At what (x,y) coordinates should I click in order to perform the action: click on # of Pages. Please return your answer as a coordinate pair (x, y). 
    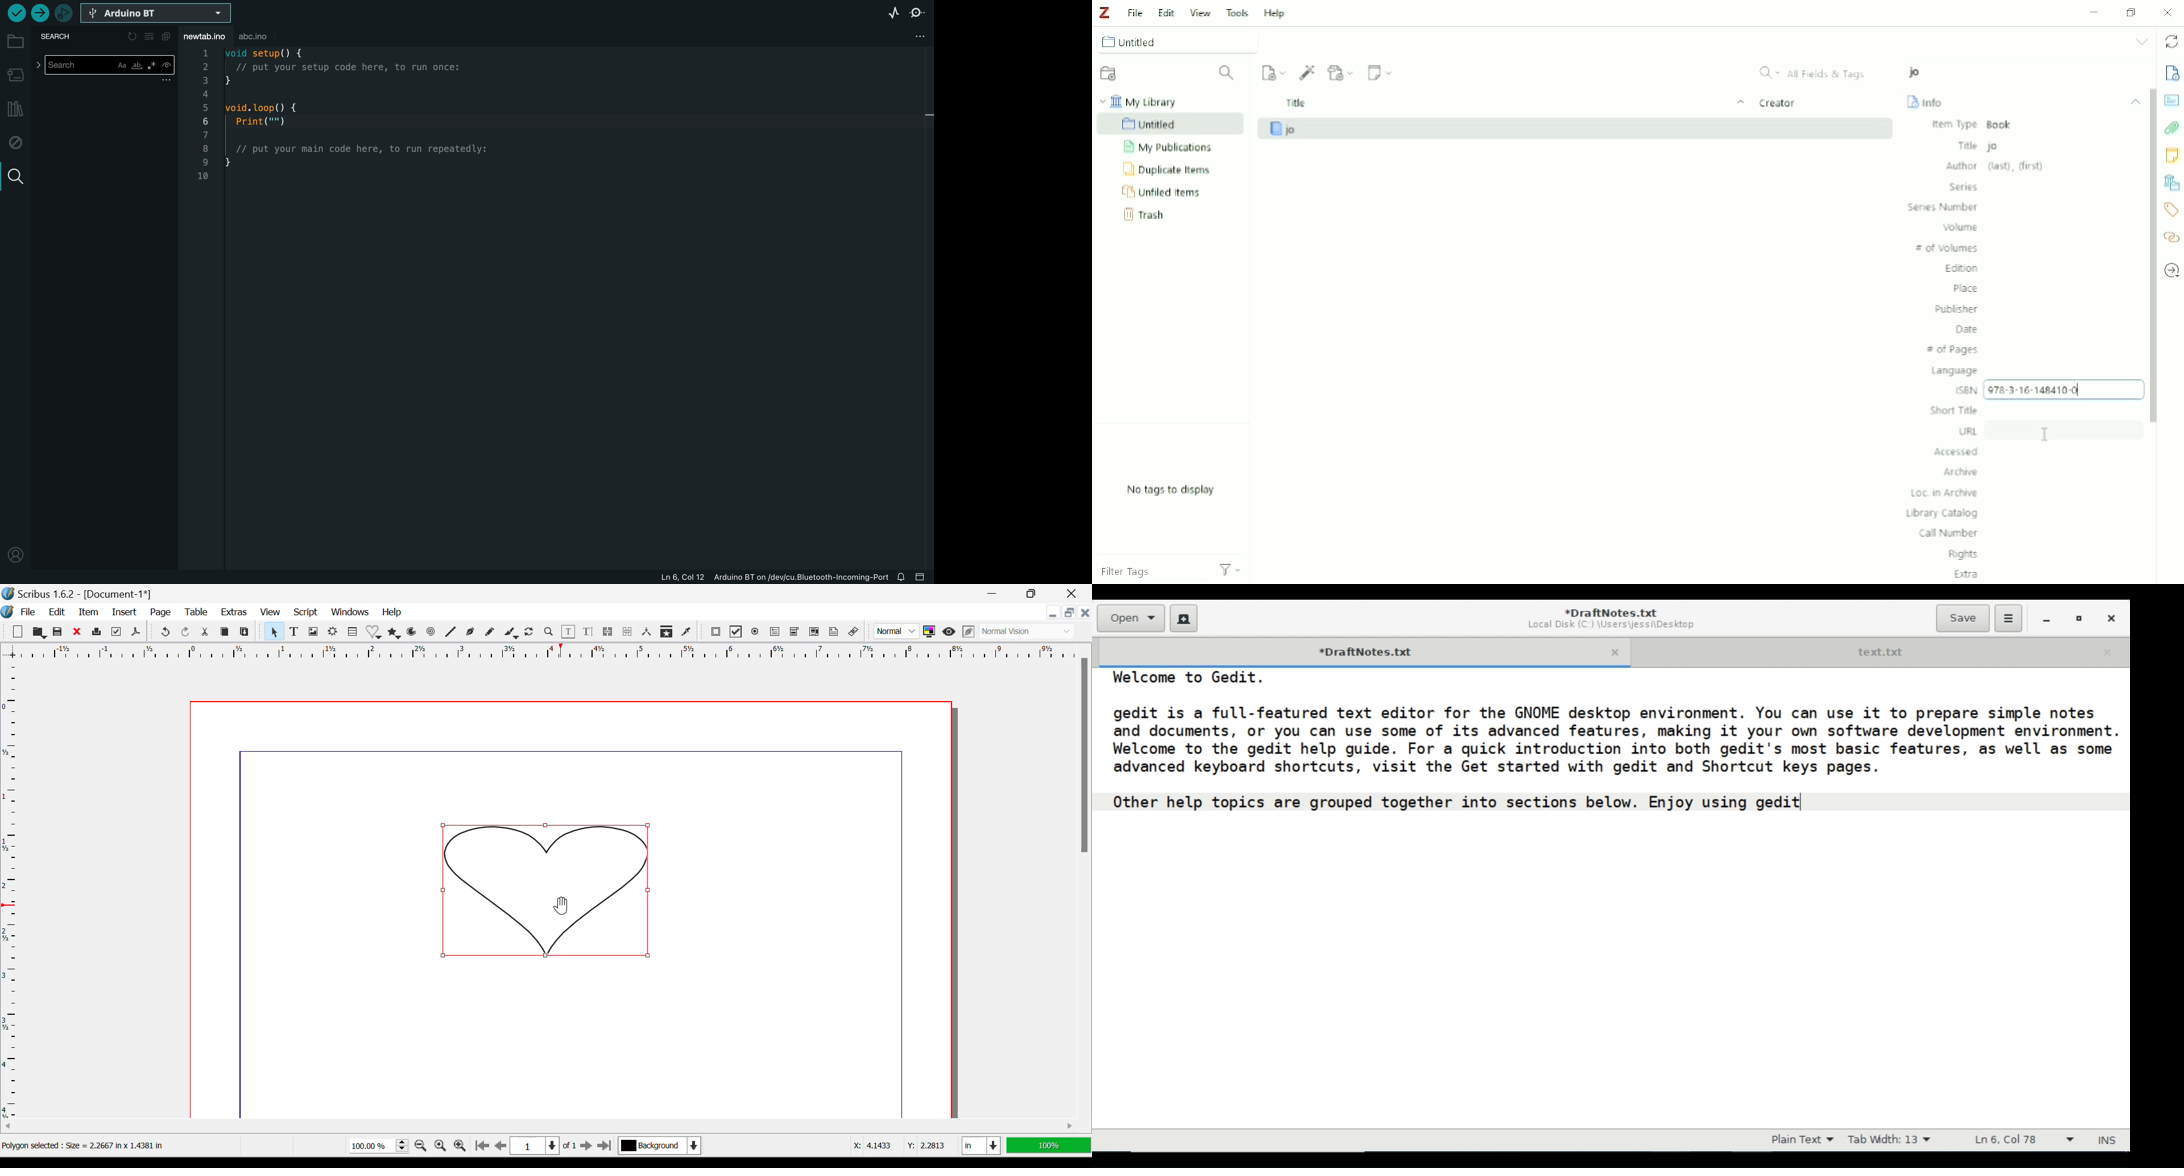
    Looking at the image, I should click on (1953, 349).